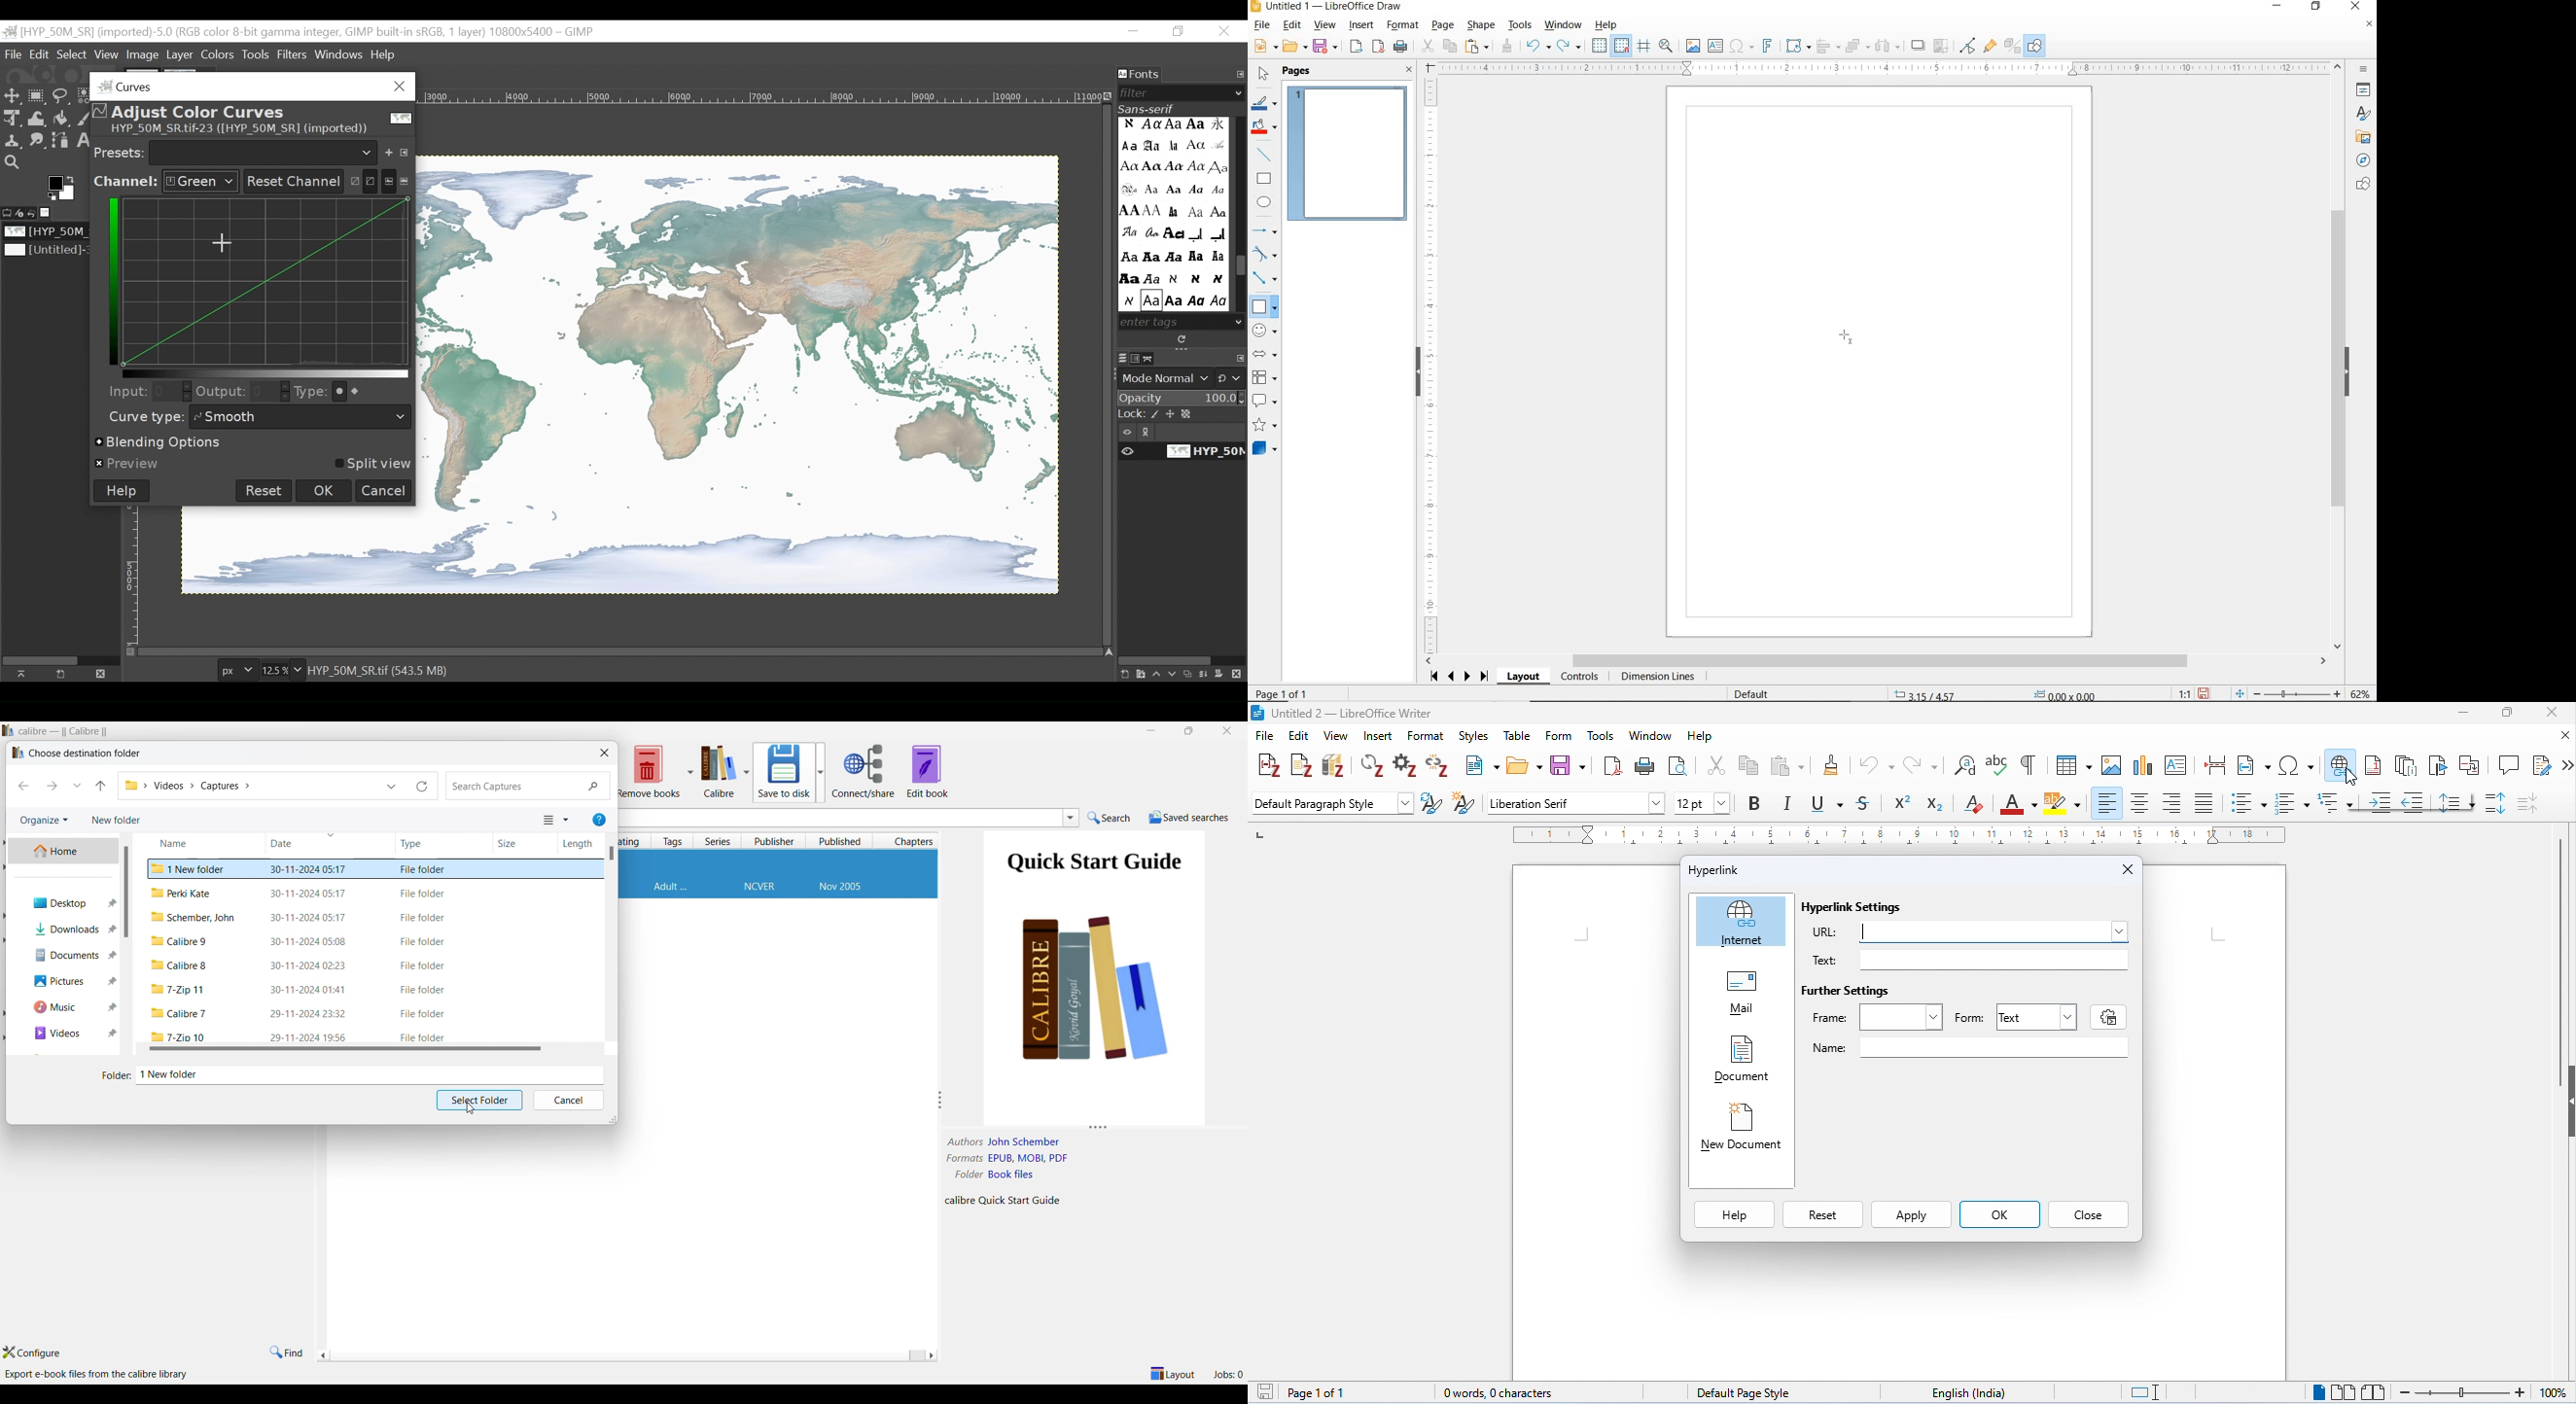 This screenshot has height=1428, width=2576. I want to click on TOOLS, so click(1521, 26).